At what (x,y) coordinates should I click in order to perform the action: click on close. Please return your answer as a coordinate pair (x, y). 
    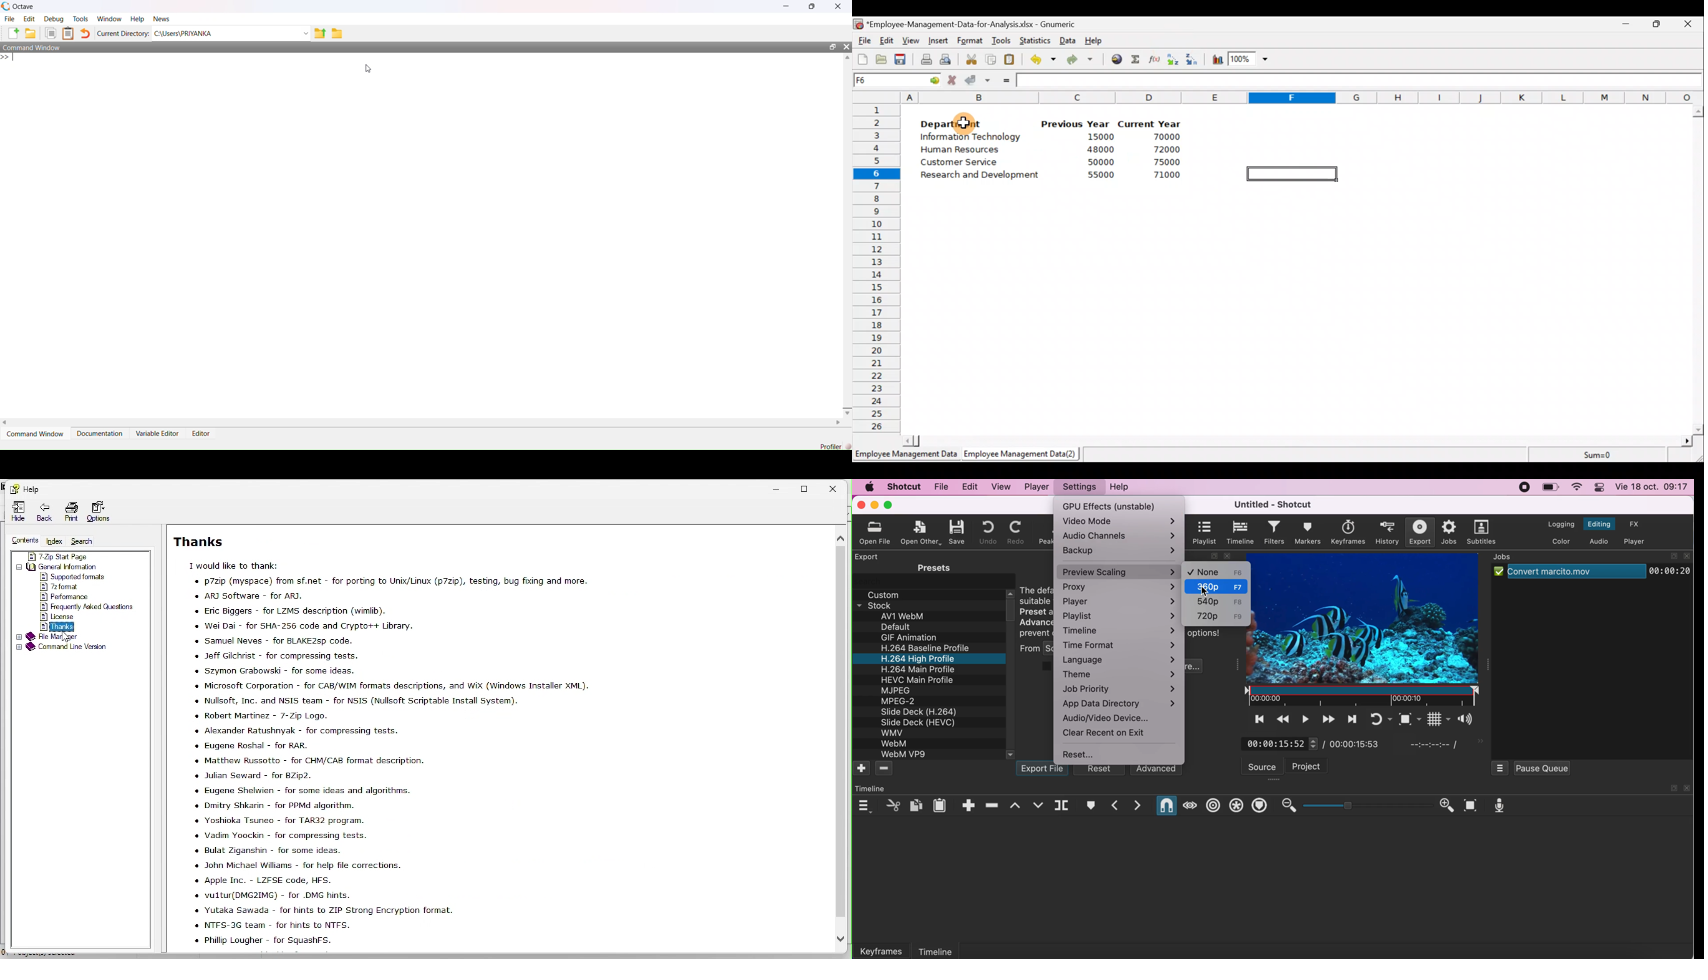
    Looking at the image, I should click on (860, 505).